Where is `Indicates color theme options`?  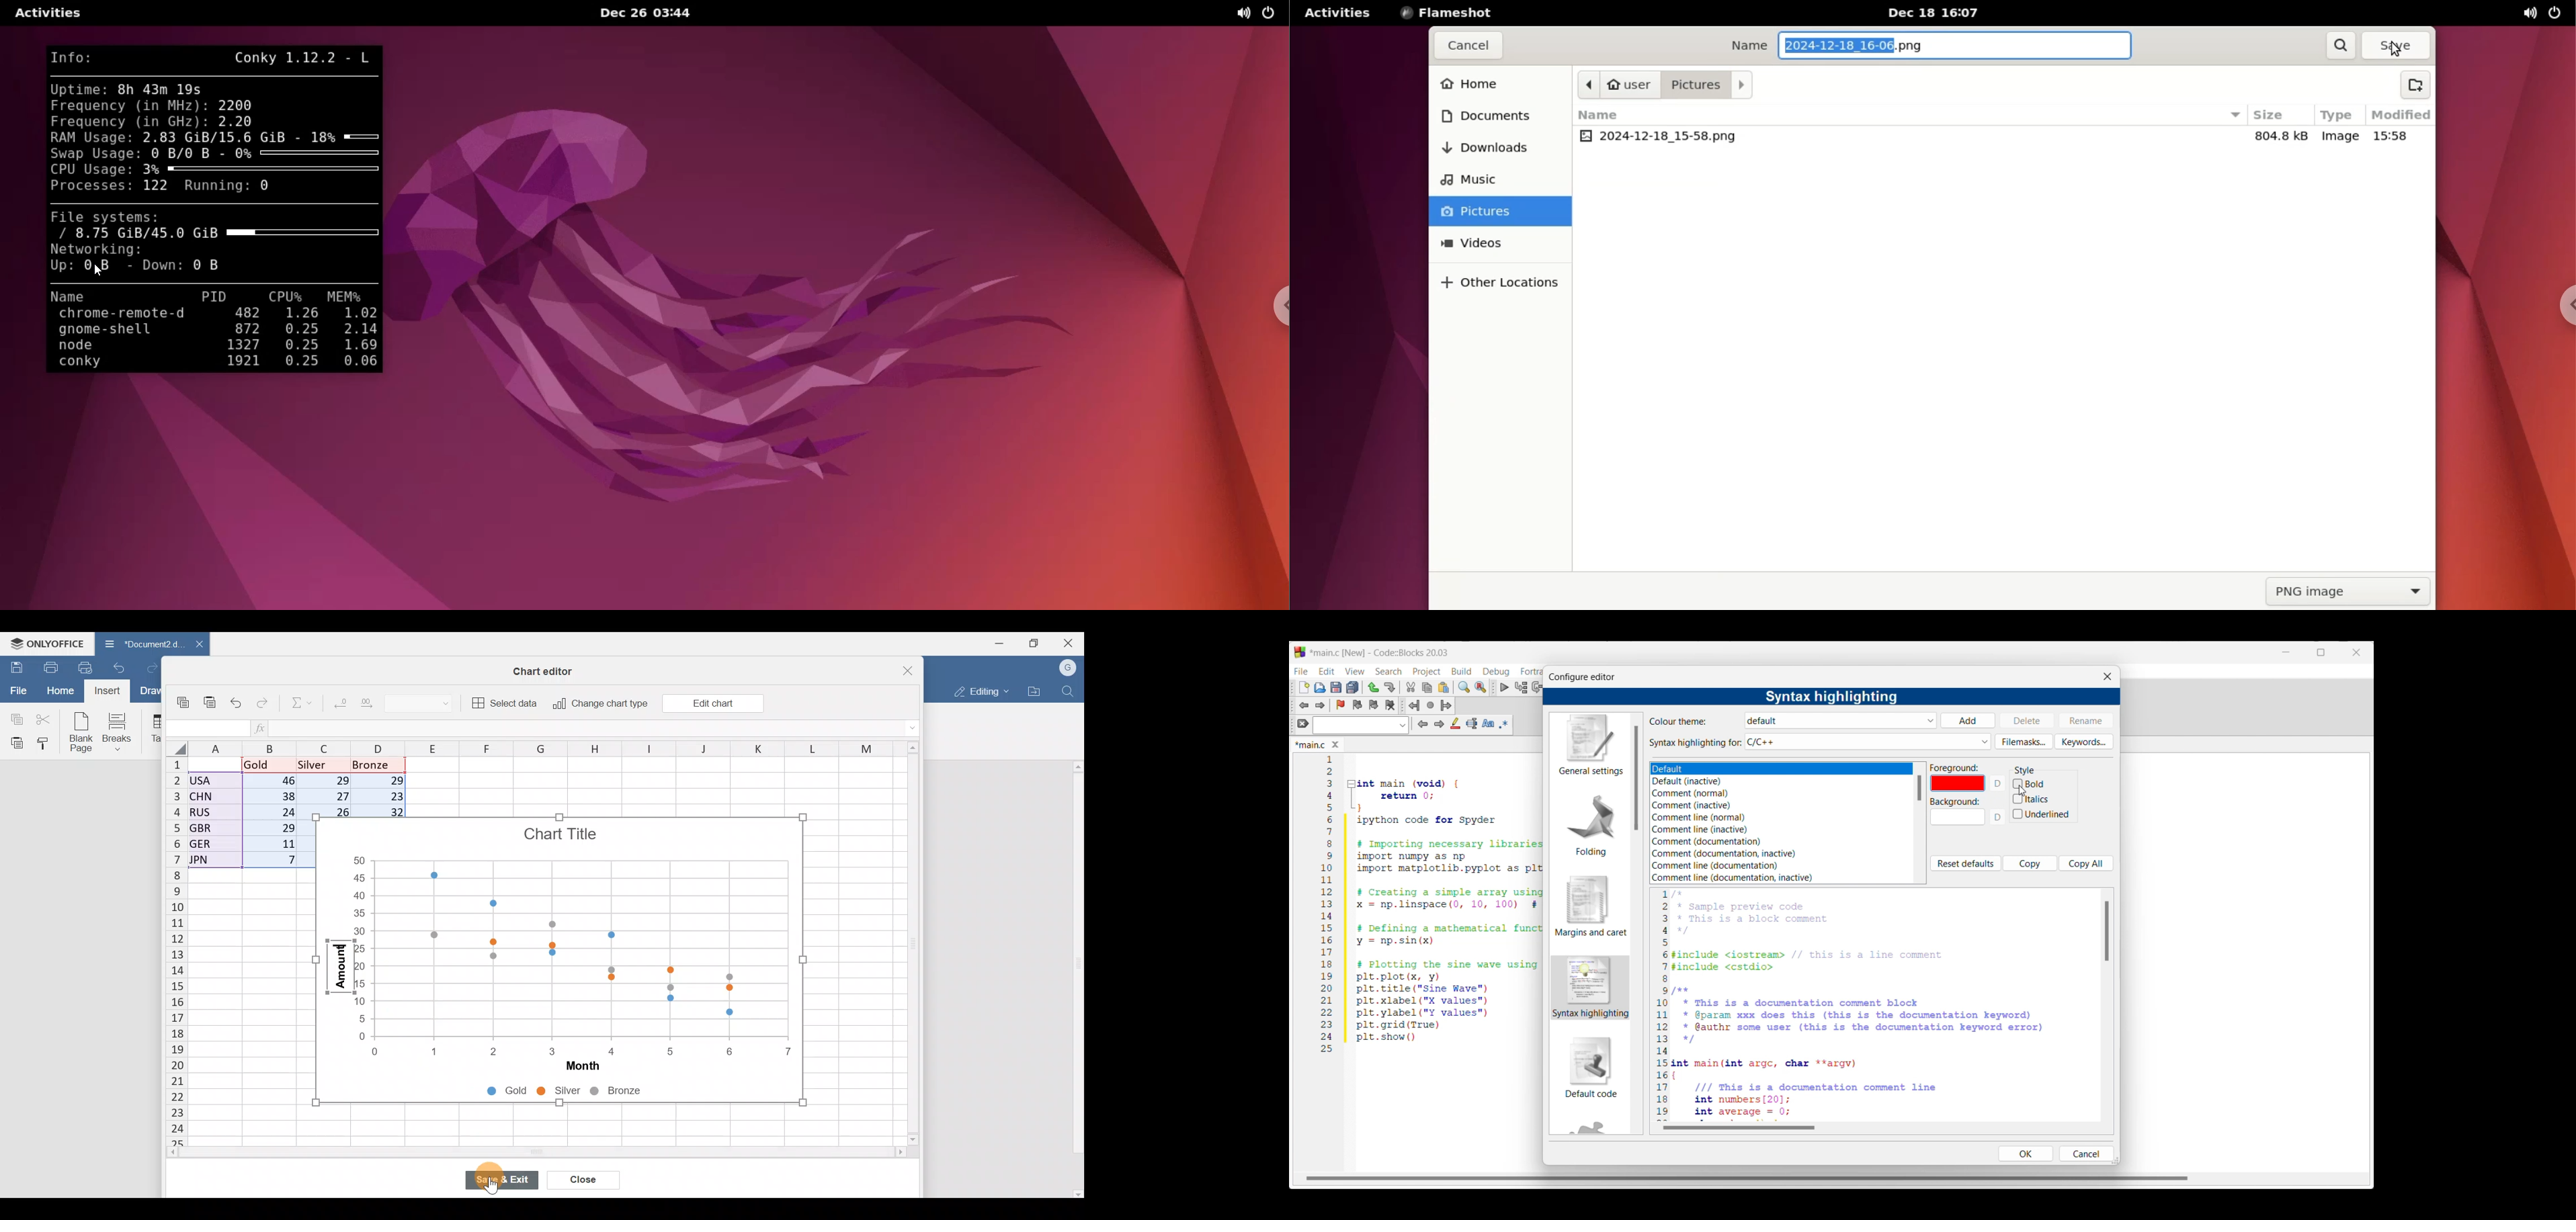
Indicates color theme options is located at coordinates (1679, 721).